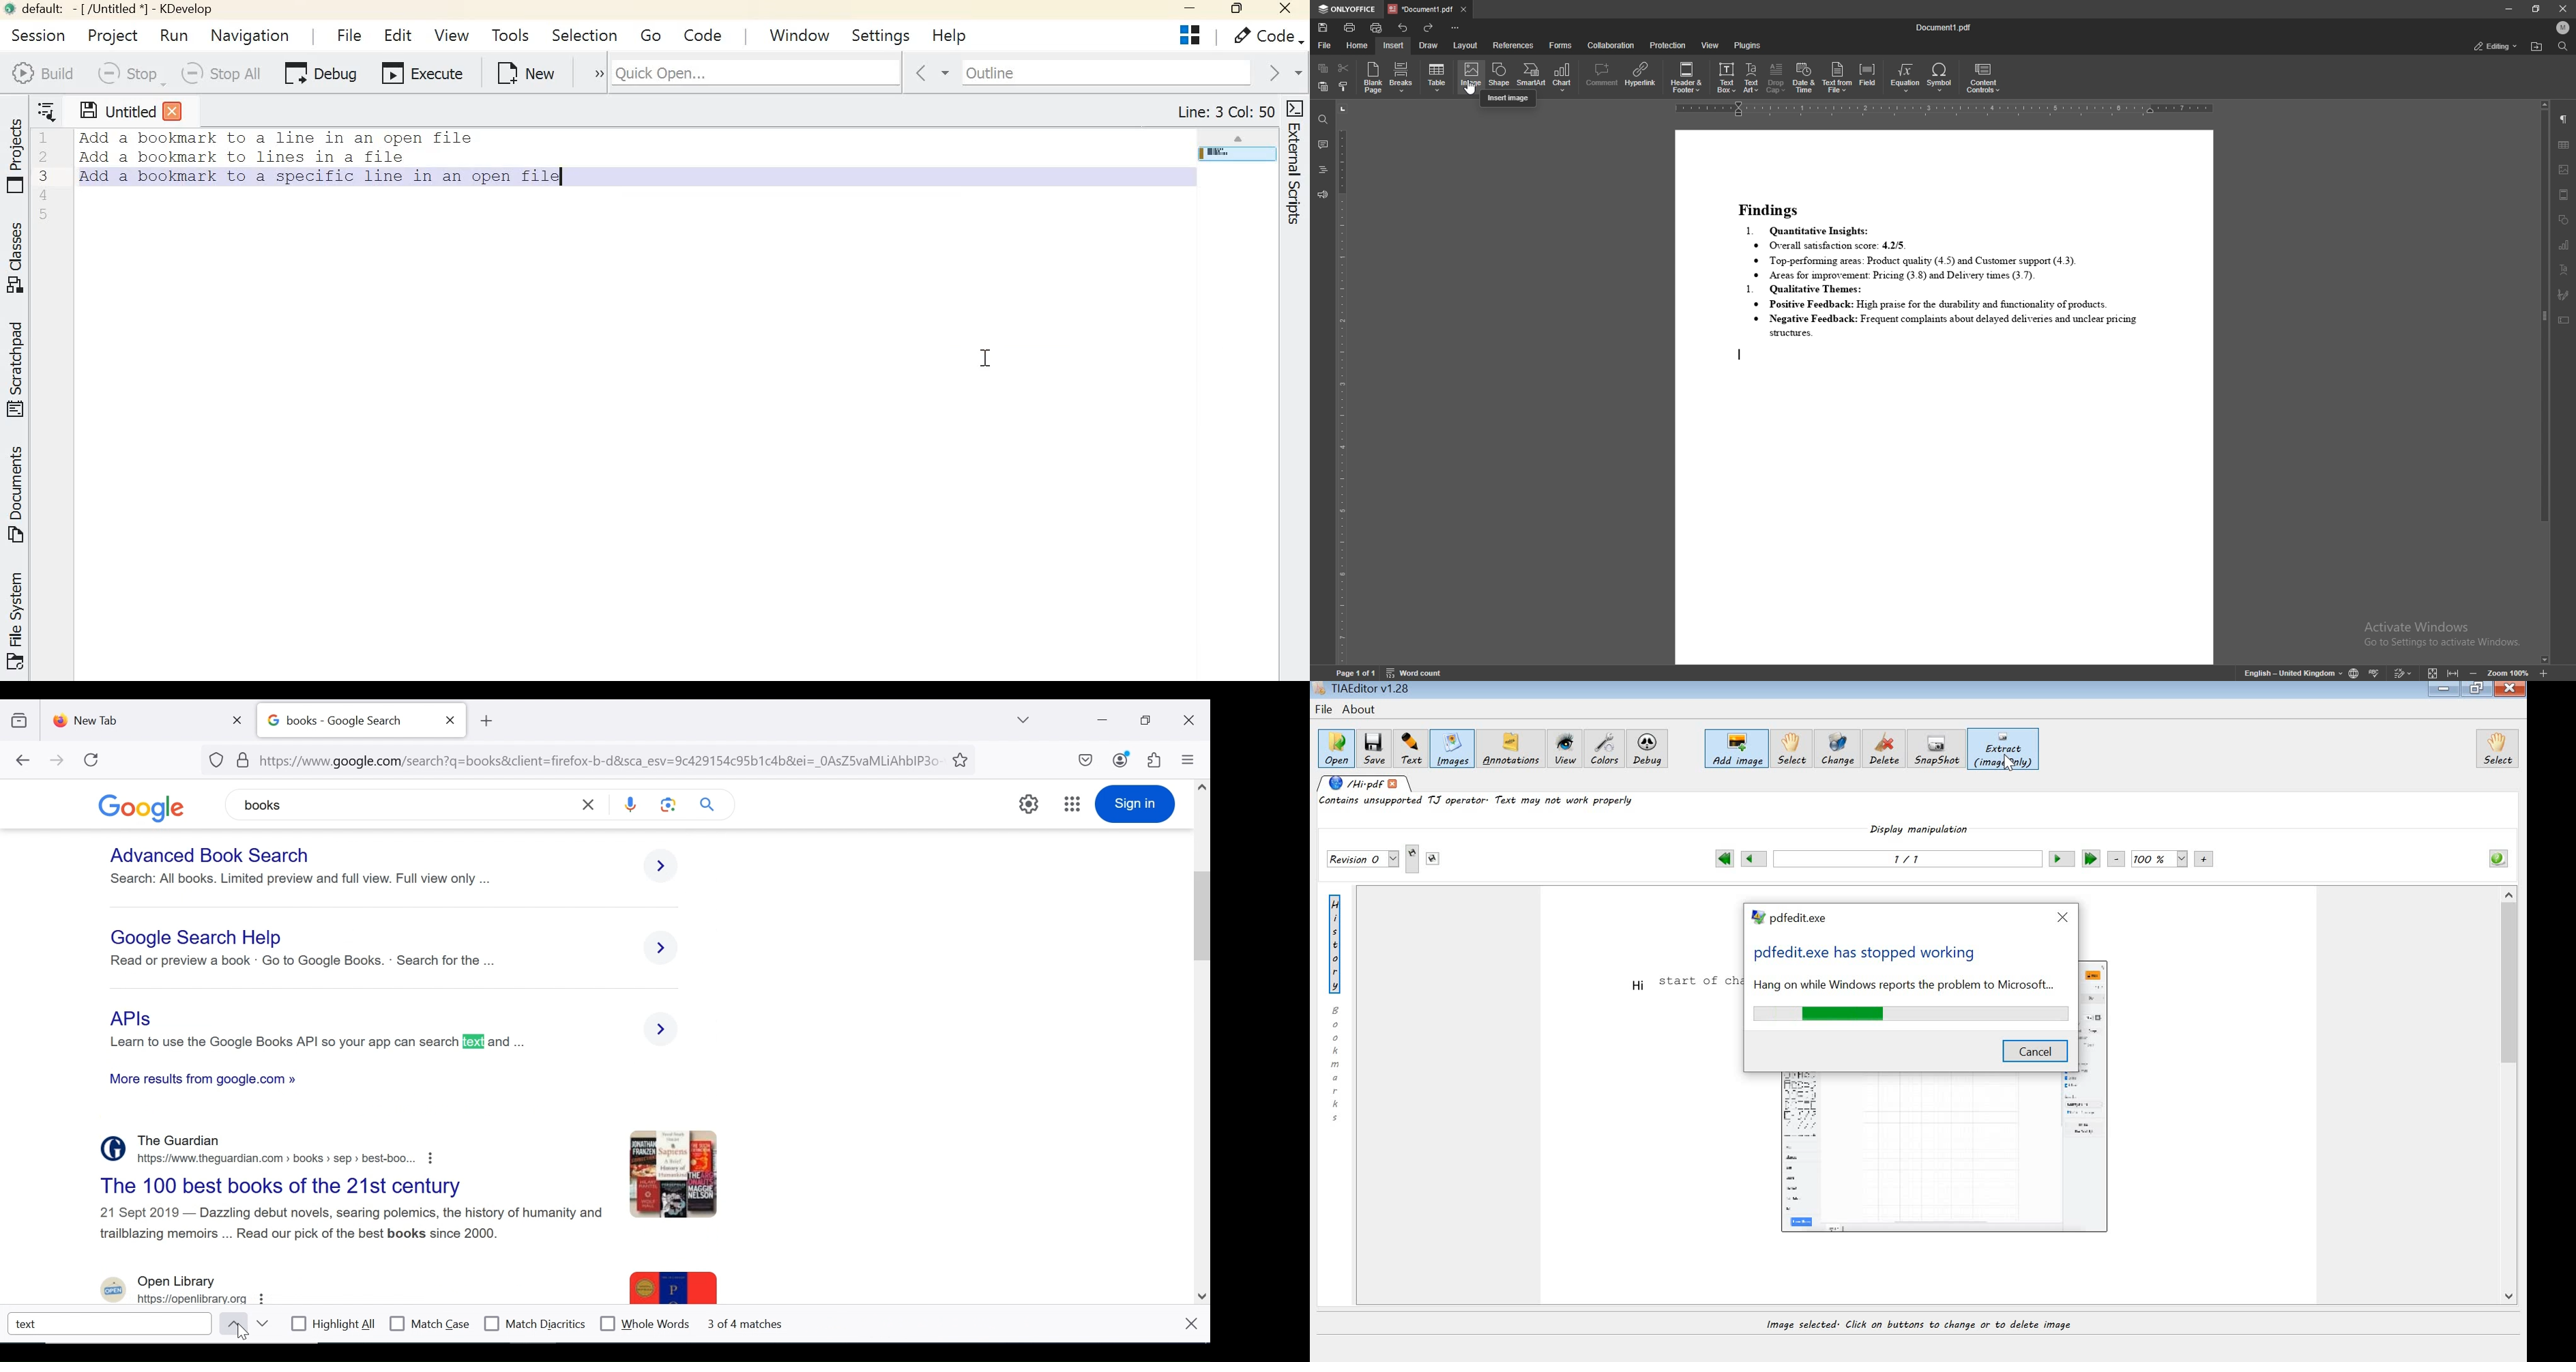  Describe the element at coordinates (2508, 9) in the screenshot. I see `minimize` at that location.